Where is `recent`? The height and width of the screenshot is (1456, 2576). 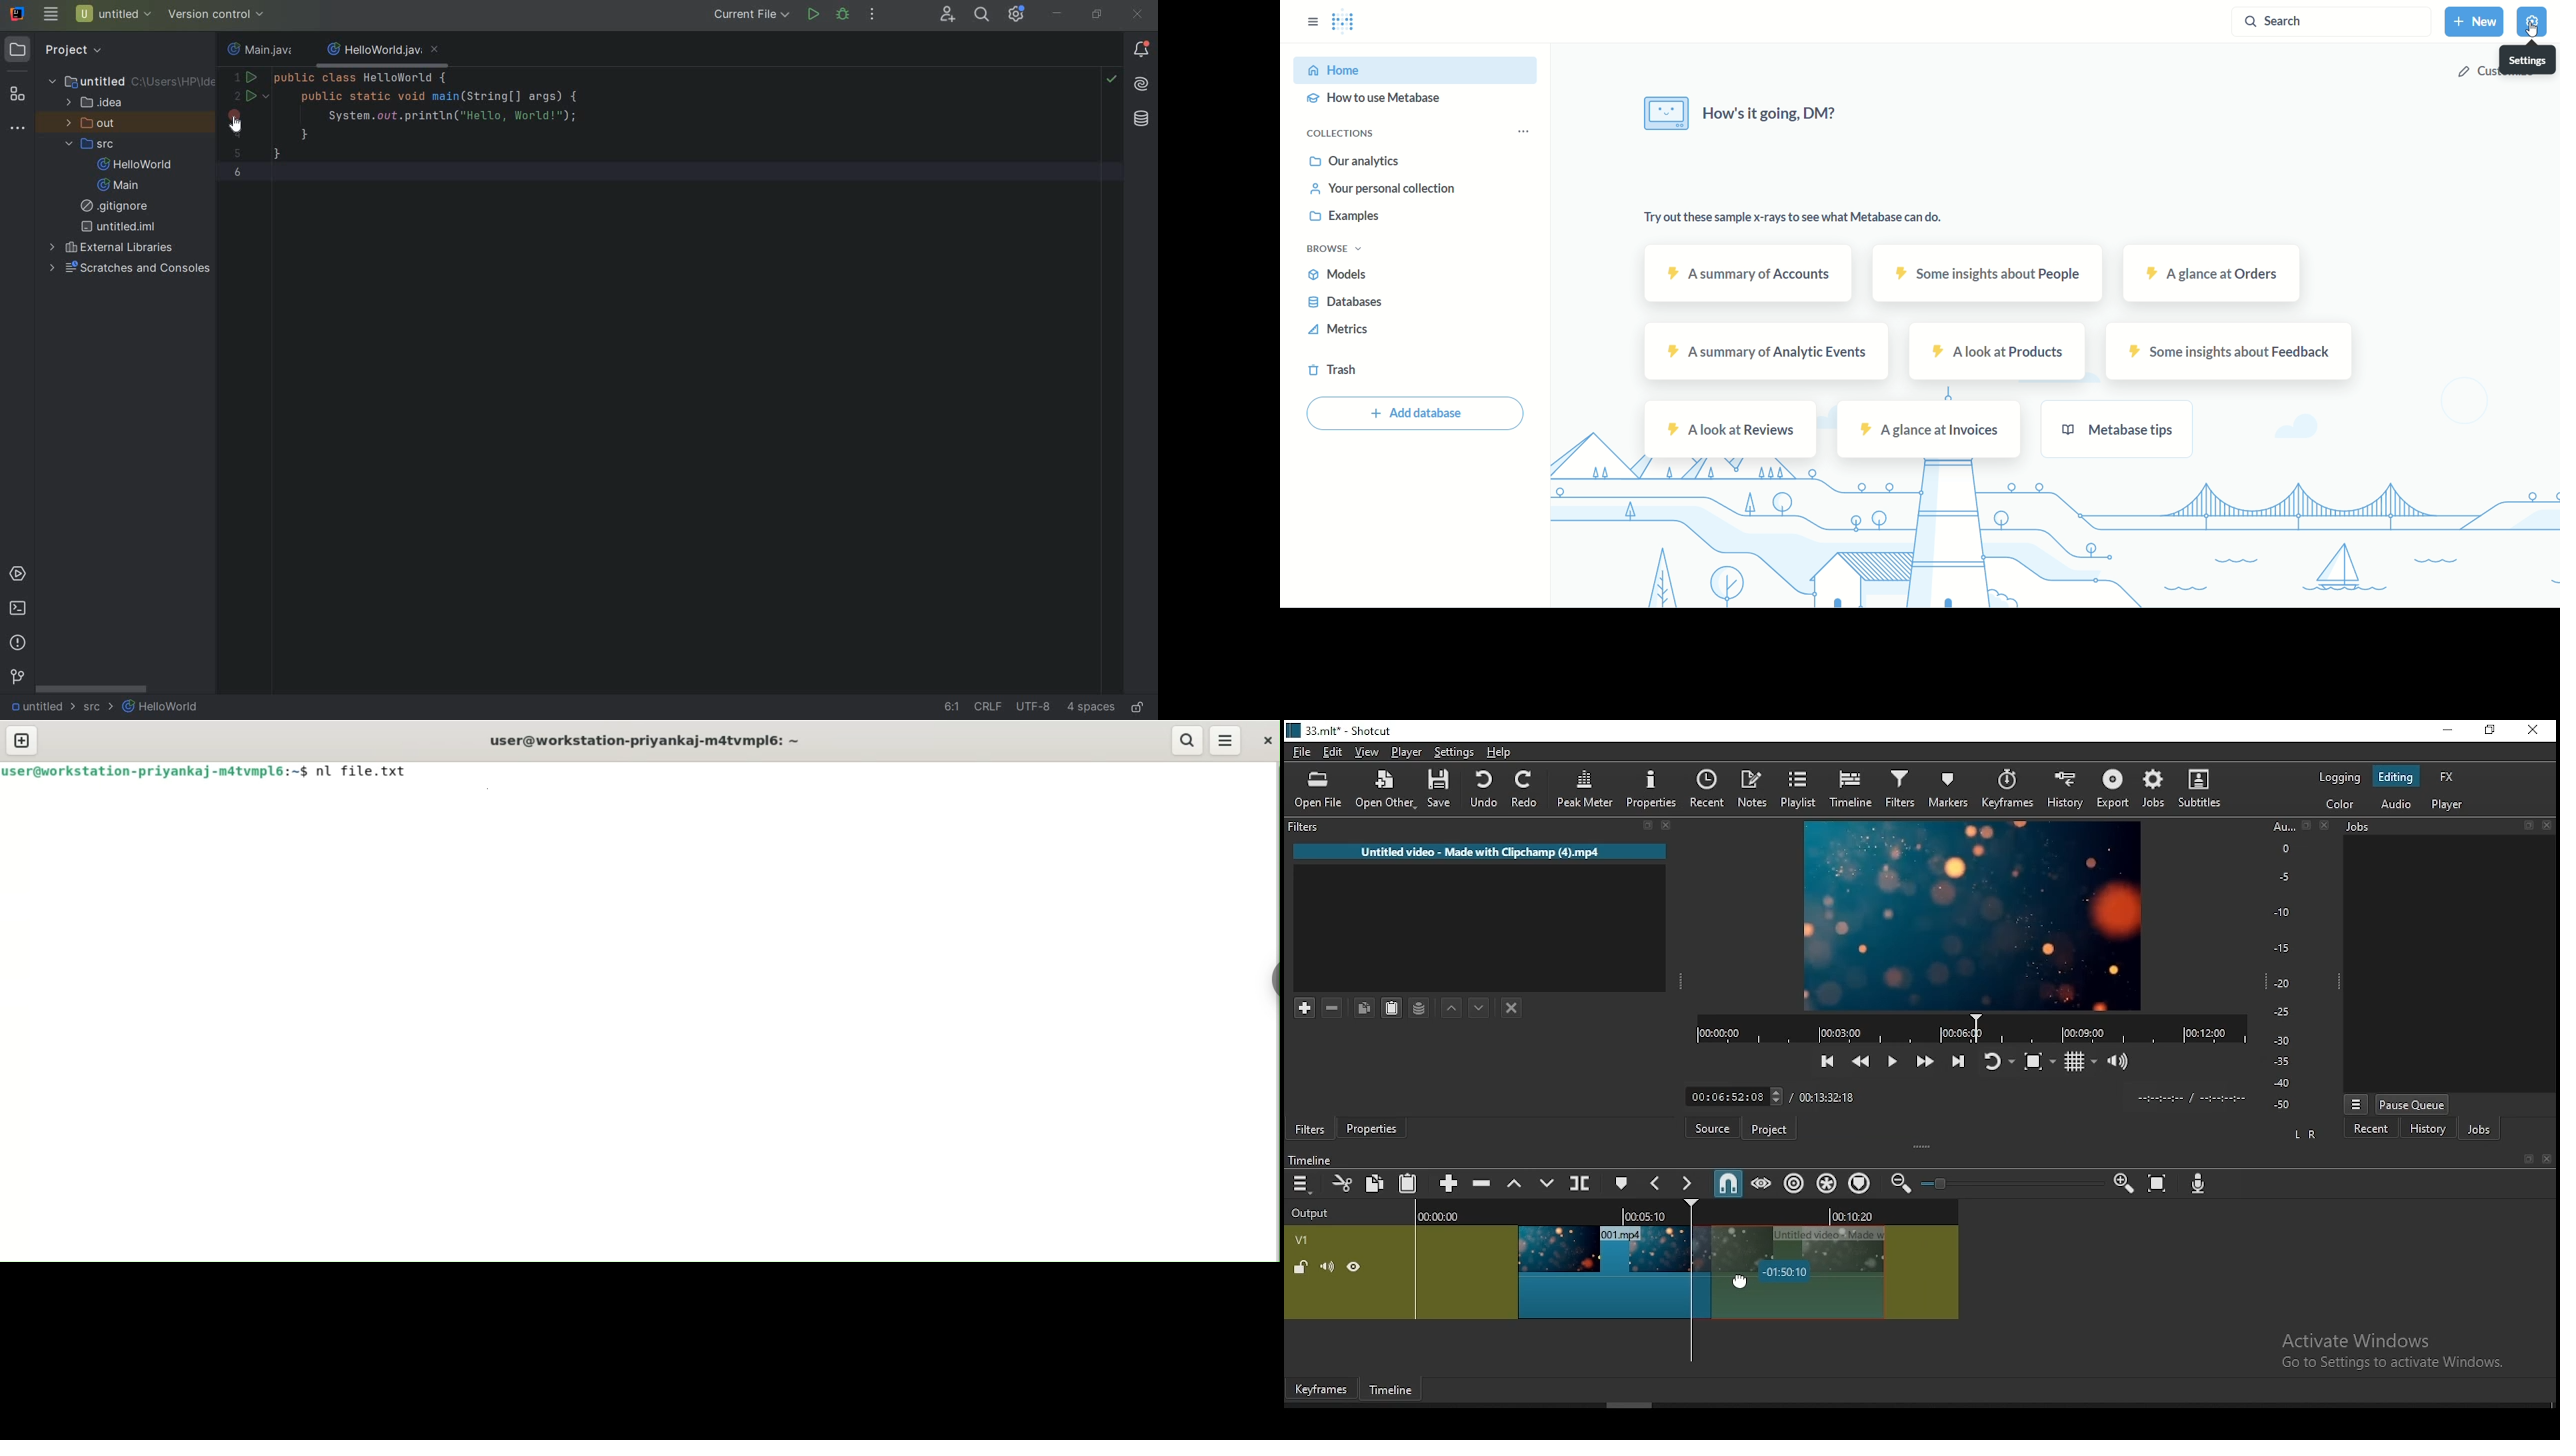
recent is located at coordinates (1705, 789).